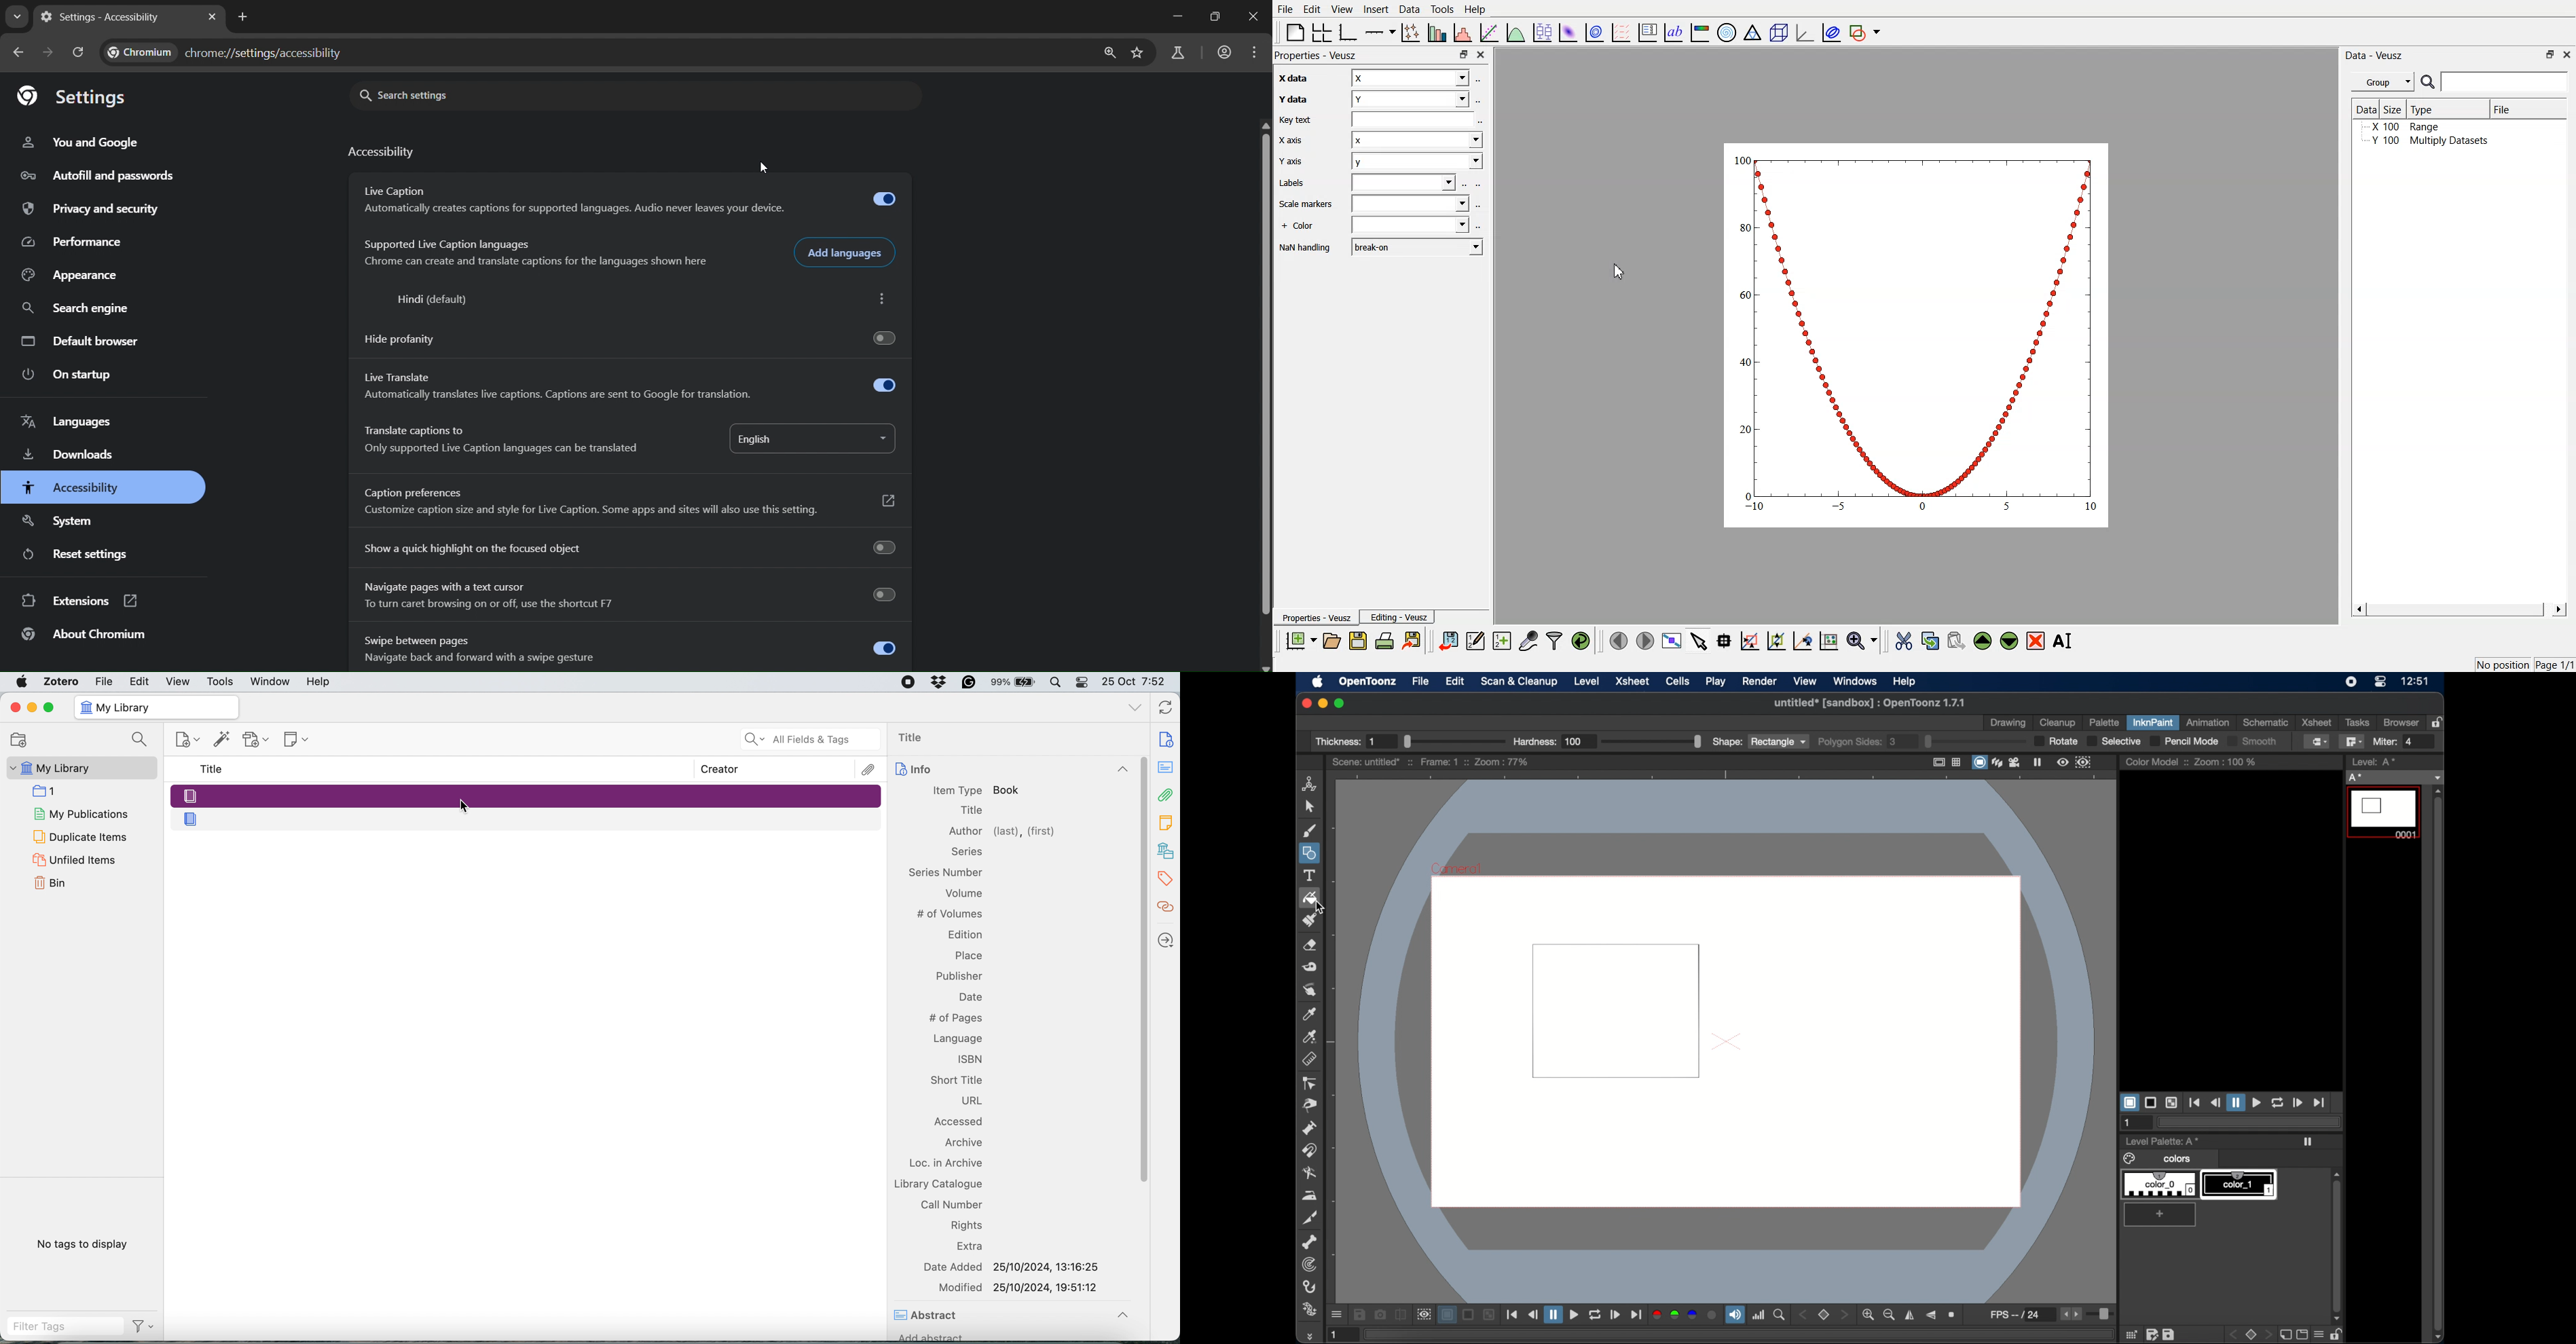 This screenshot has width=2576, height=1344. Describe the element at coordinates (525, 795) in the screenshot. I see `Blank Entry 1` at that location.